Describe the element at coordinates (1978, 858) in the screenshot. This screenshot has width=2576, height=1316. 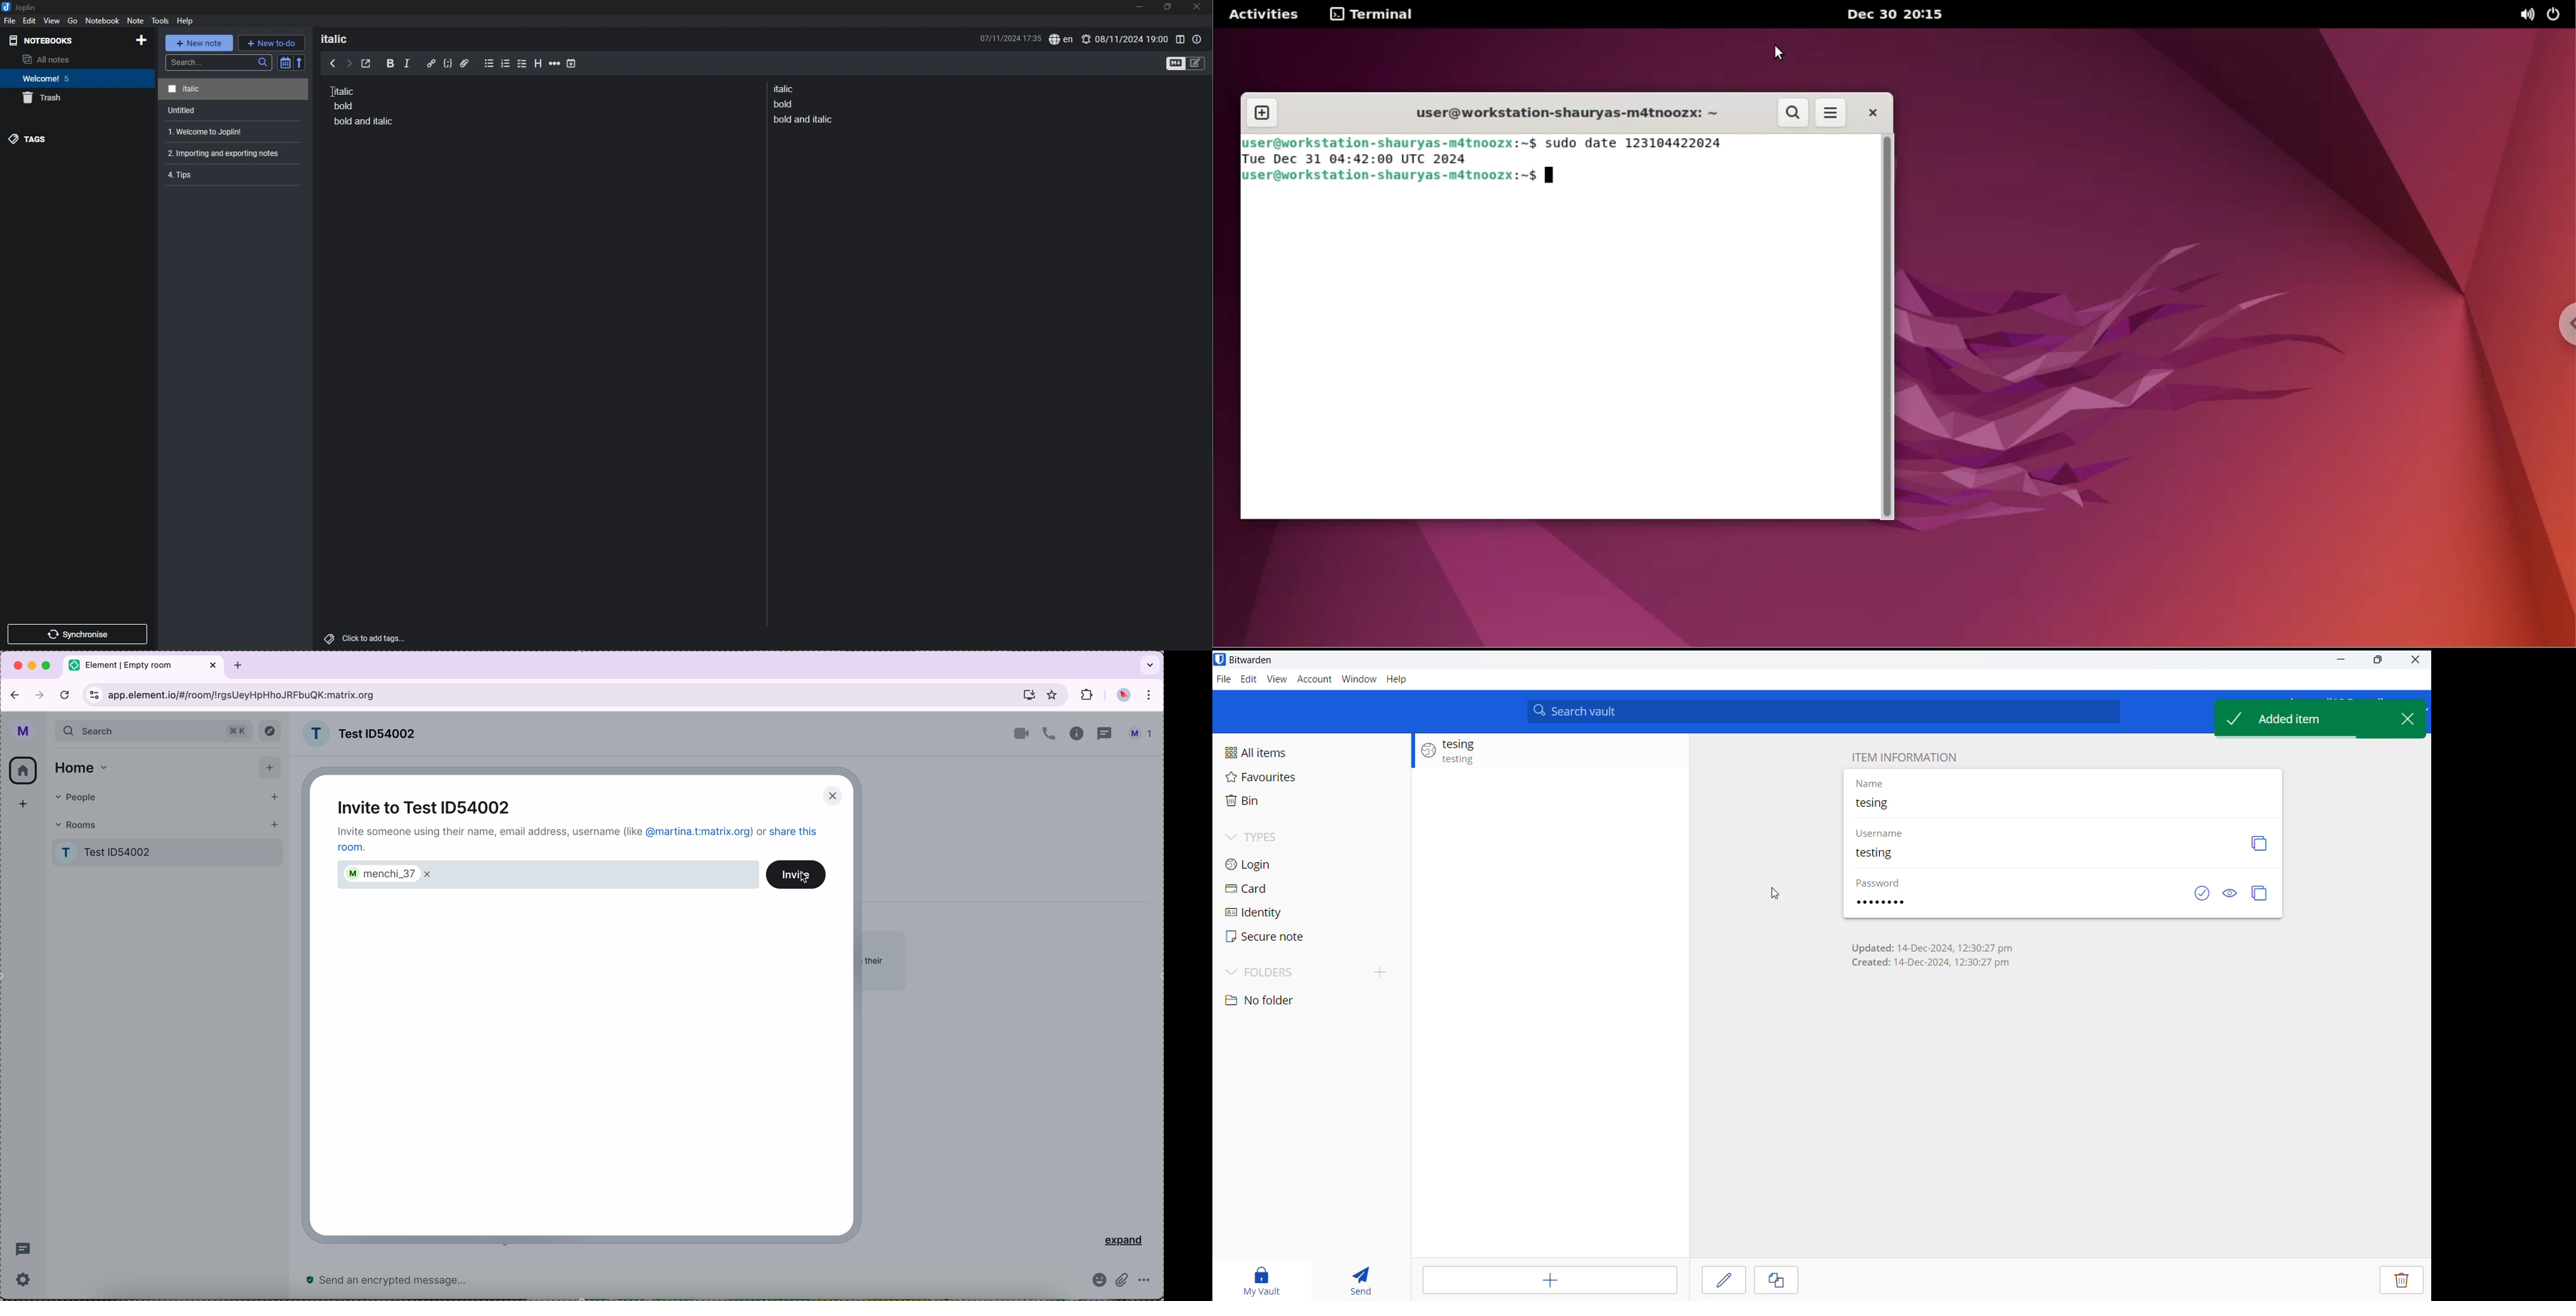
I see `ENTERED USERNAME` at that location.